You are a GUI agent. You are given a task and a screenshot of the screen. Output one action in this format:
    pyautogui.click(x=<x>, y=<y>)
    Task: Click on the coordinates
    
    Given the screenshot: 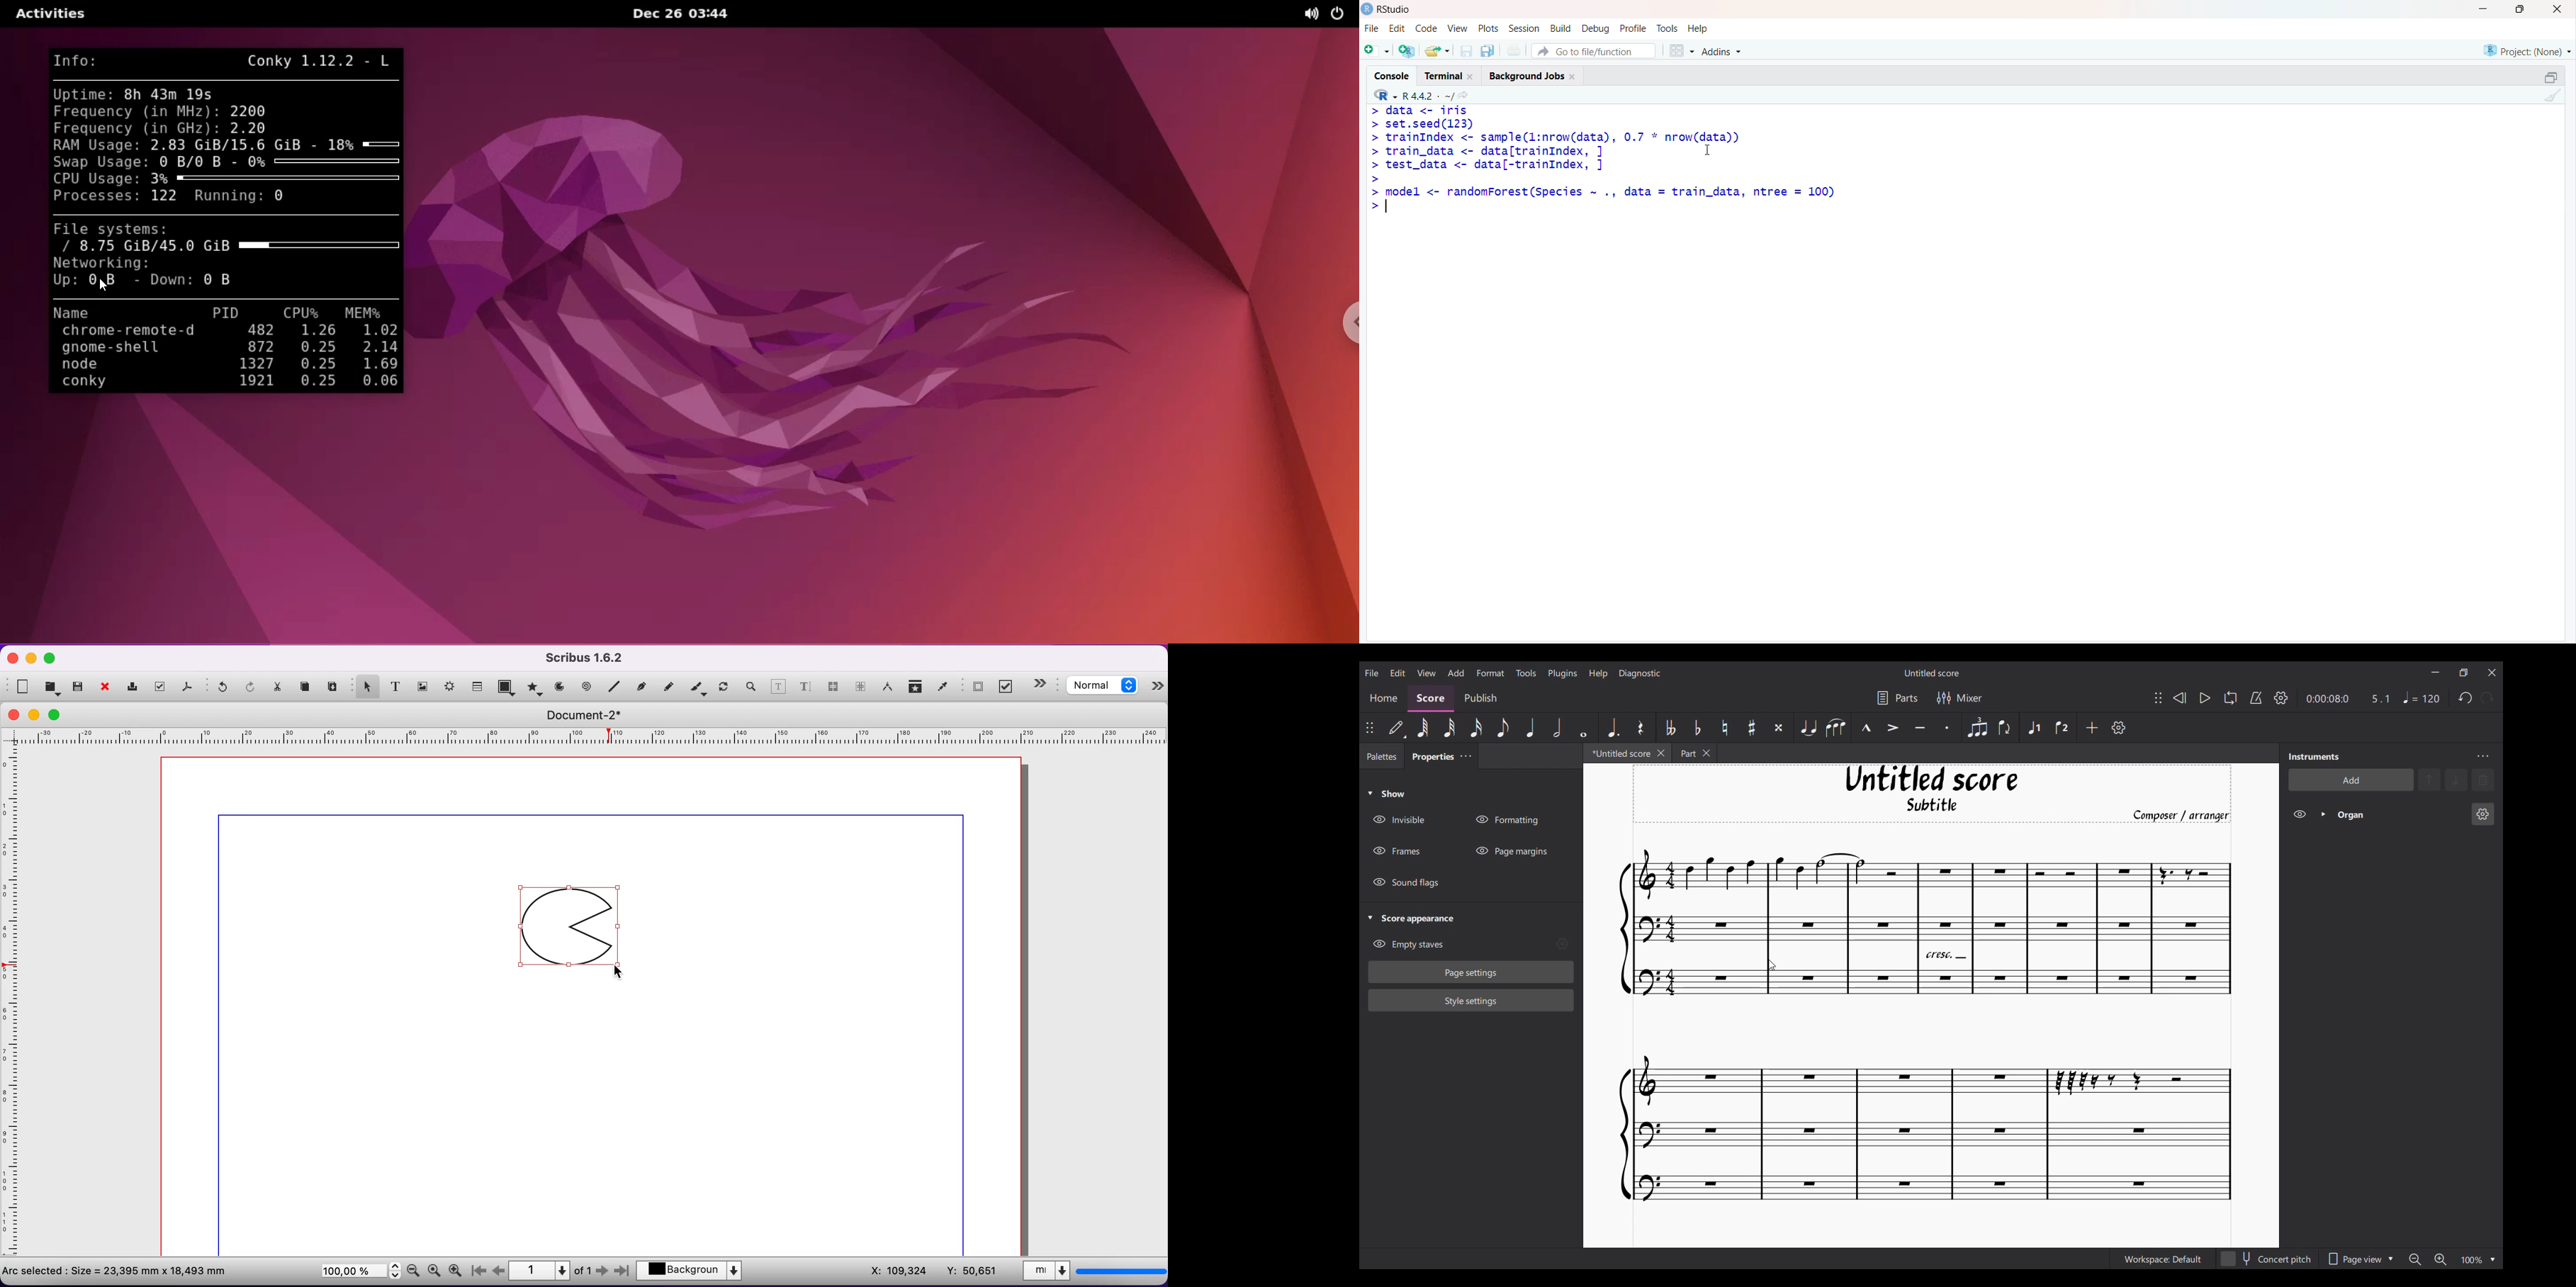 What is the action you would take?
    pyautogui.click(x=931, y=1271)
    